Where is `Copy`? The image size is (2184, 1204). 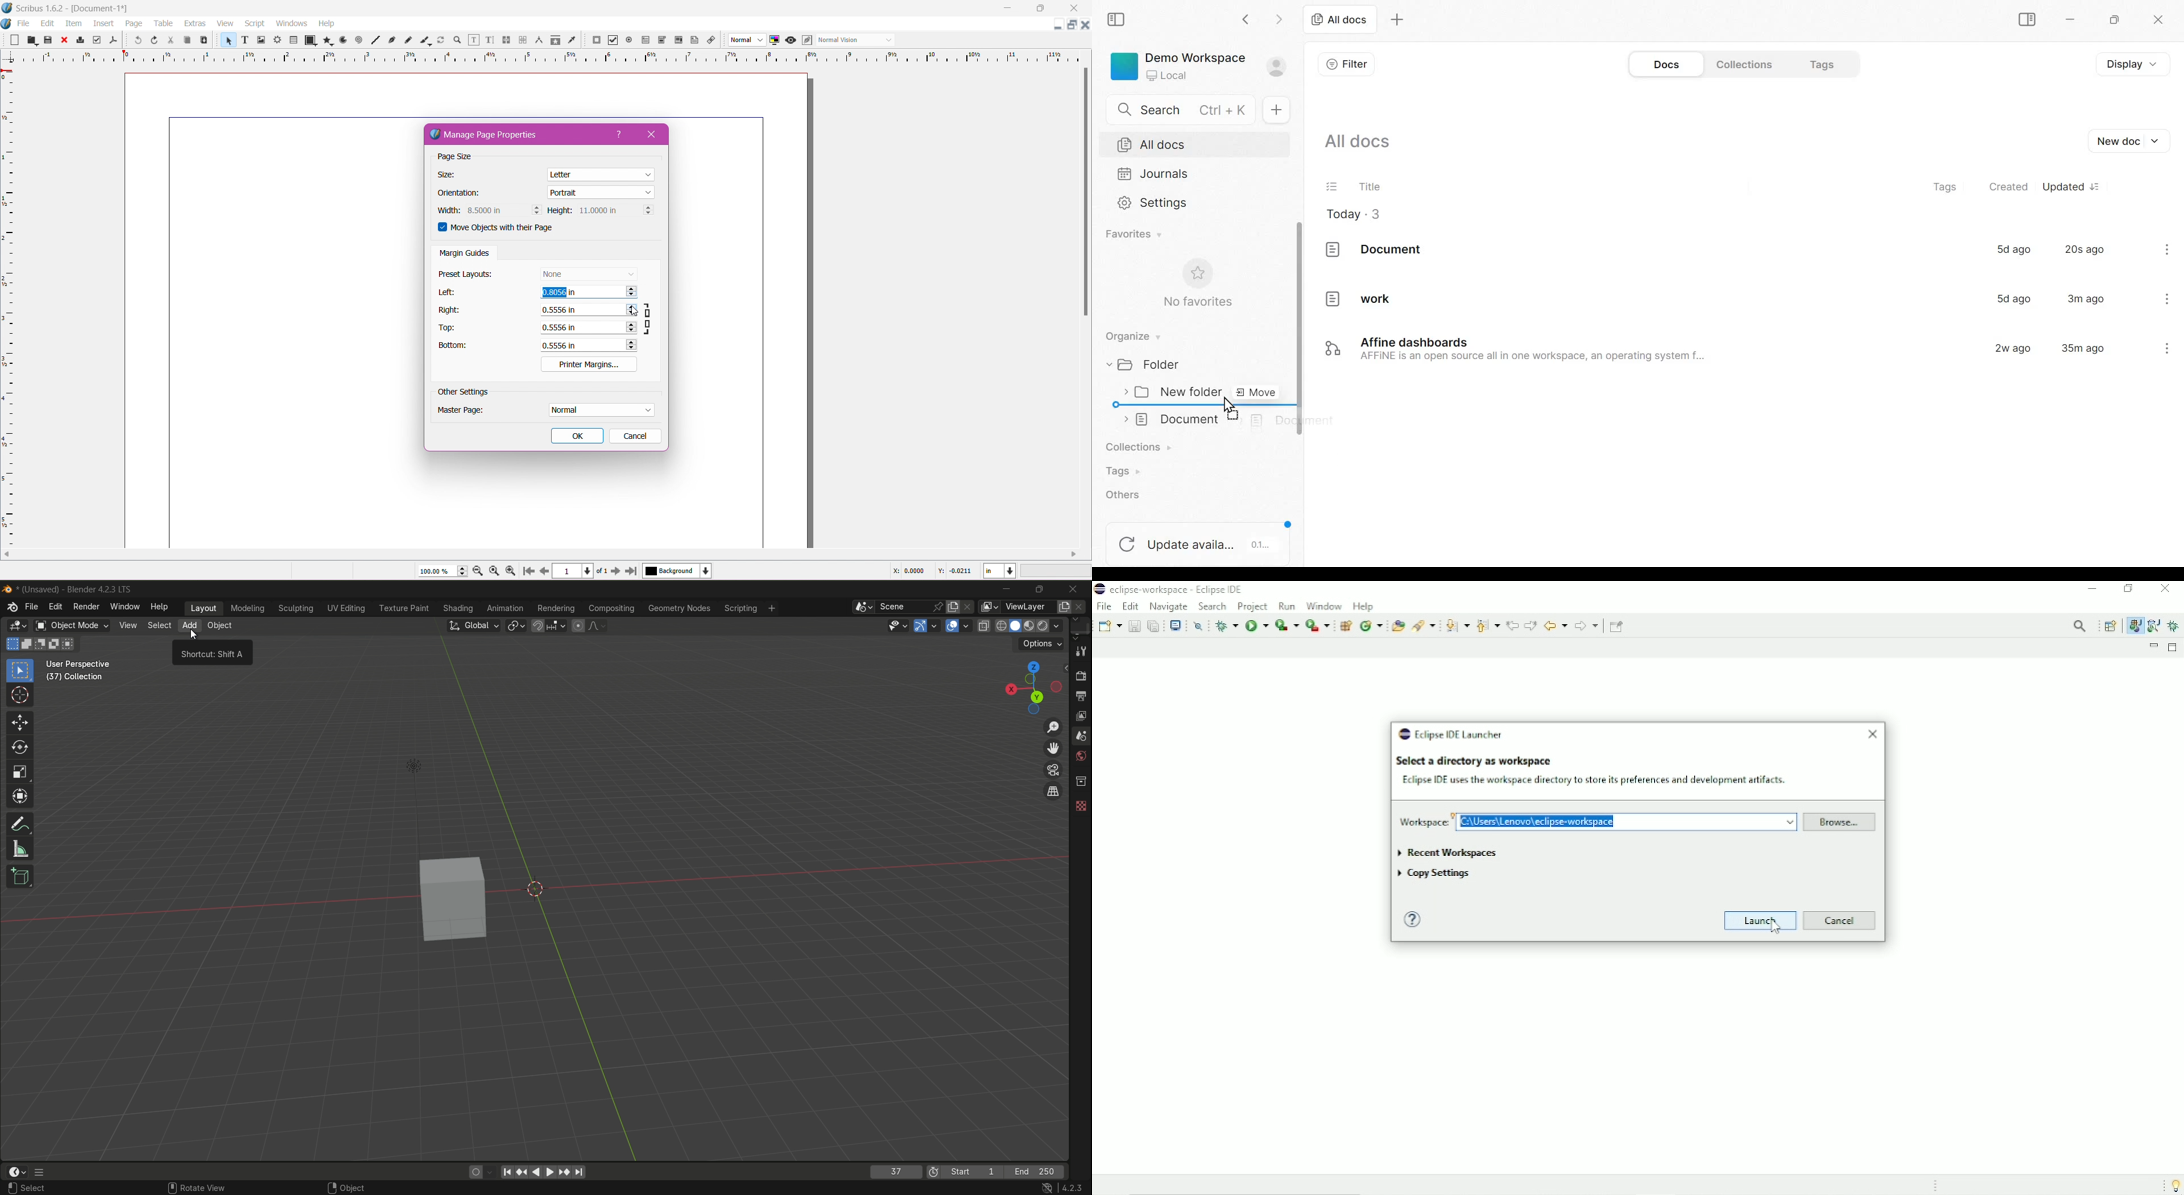 Copy is located at coordinates (186, 39).